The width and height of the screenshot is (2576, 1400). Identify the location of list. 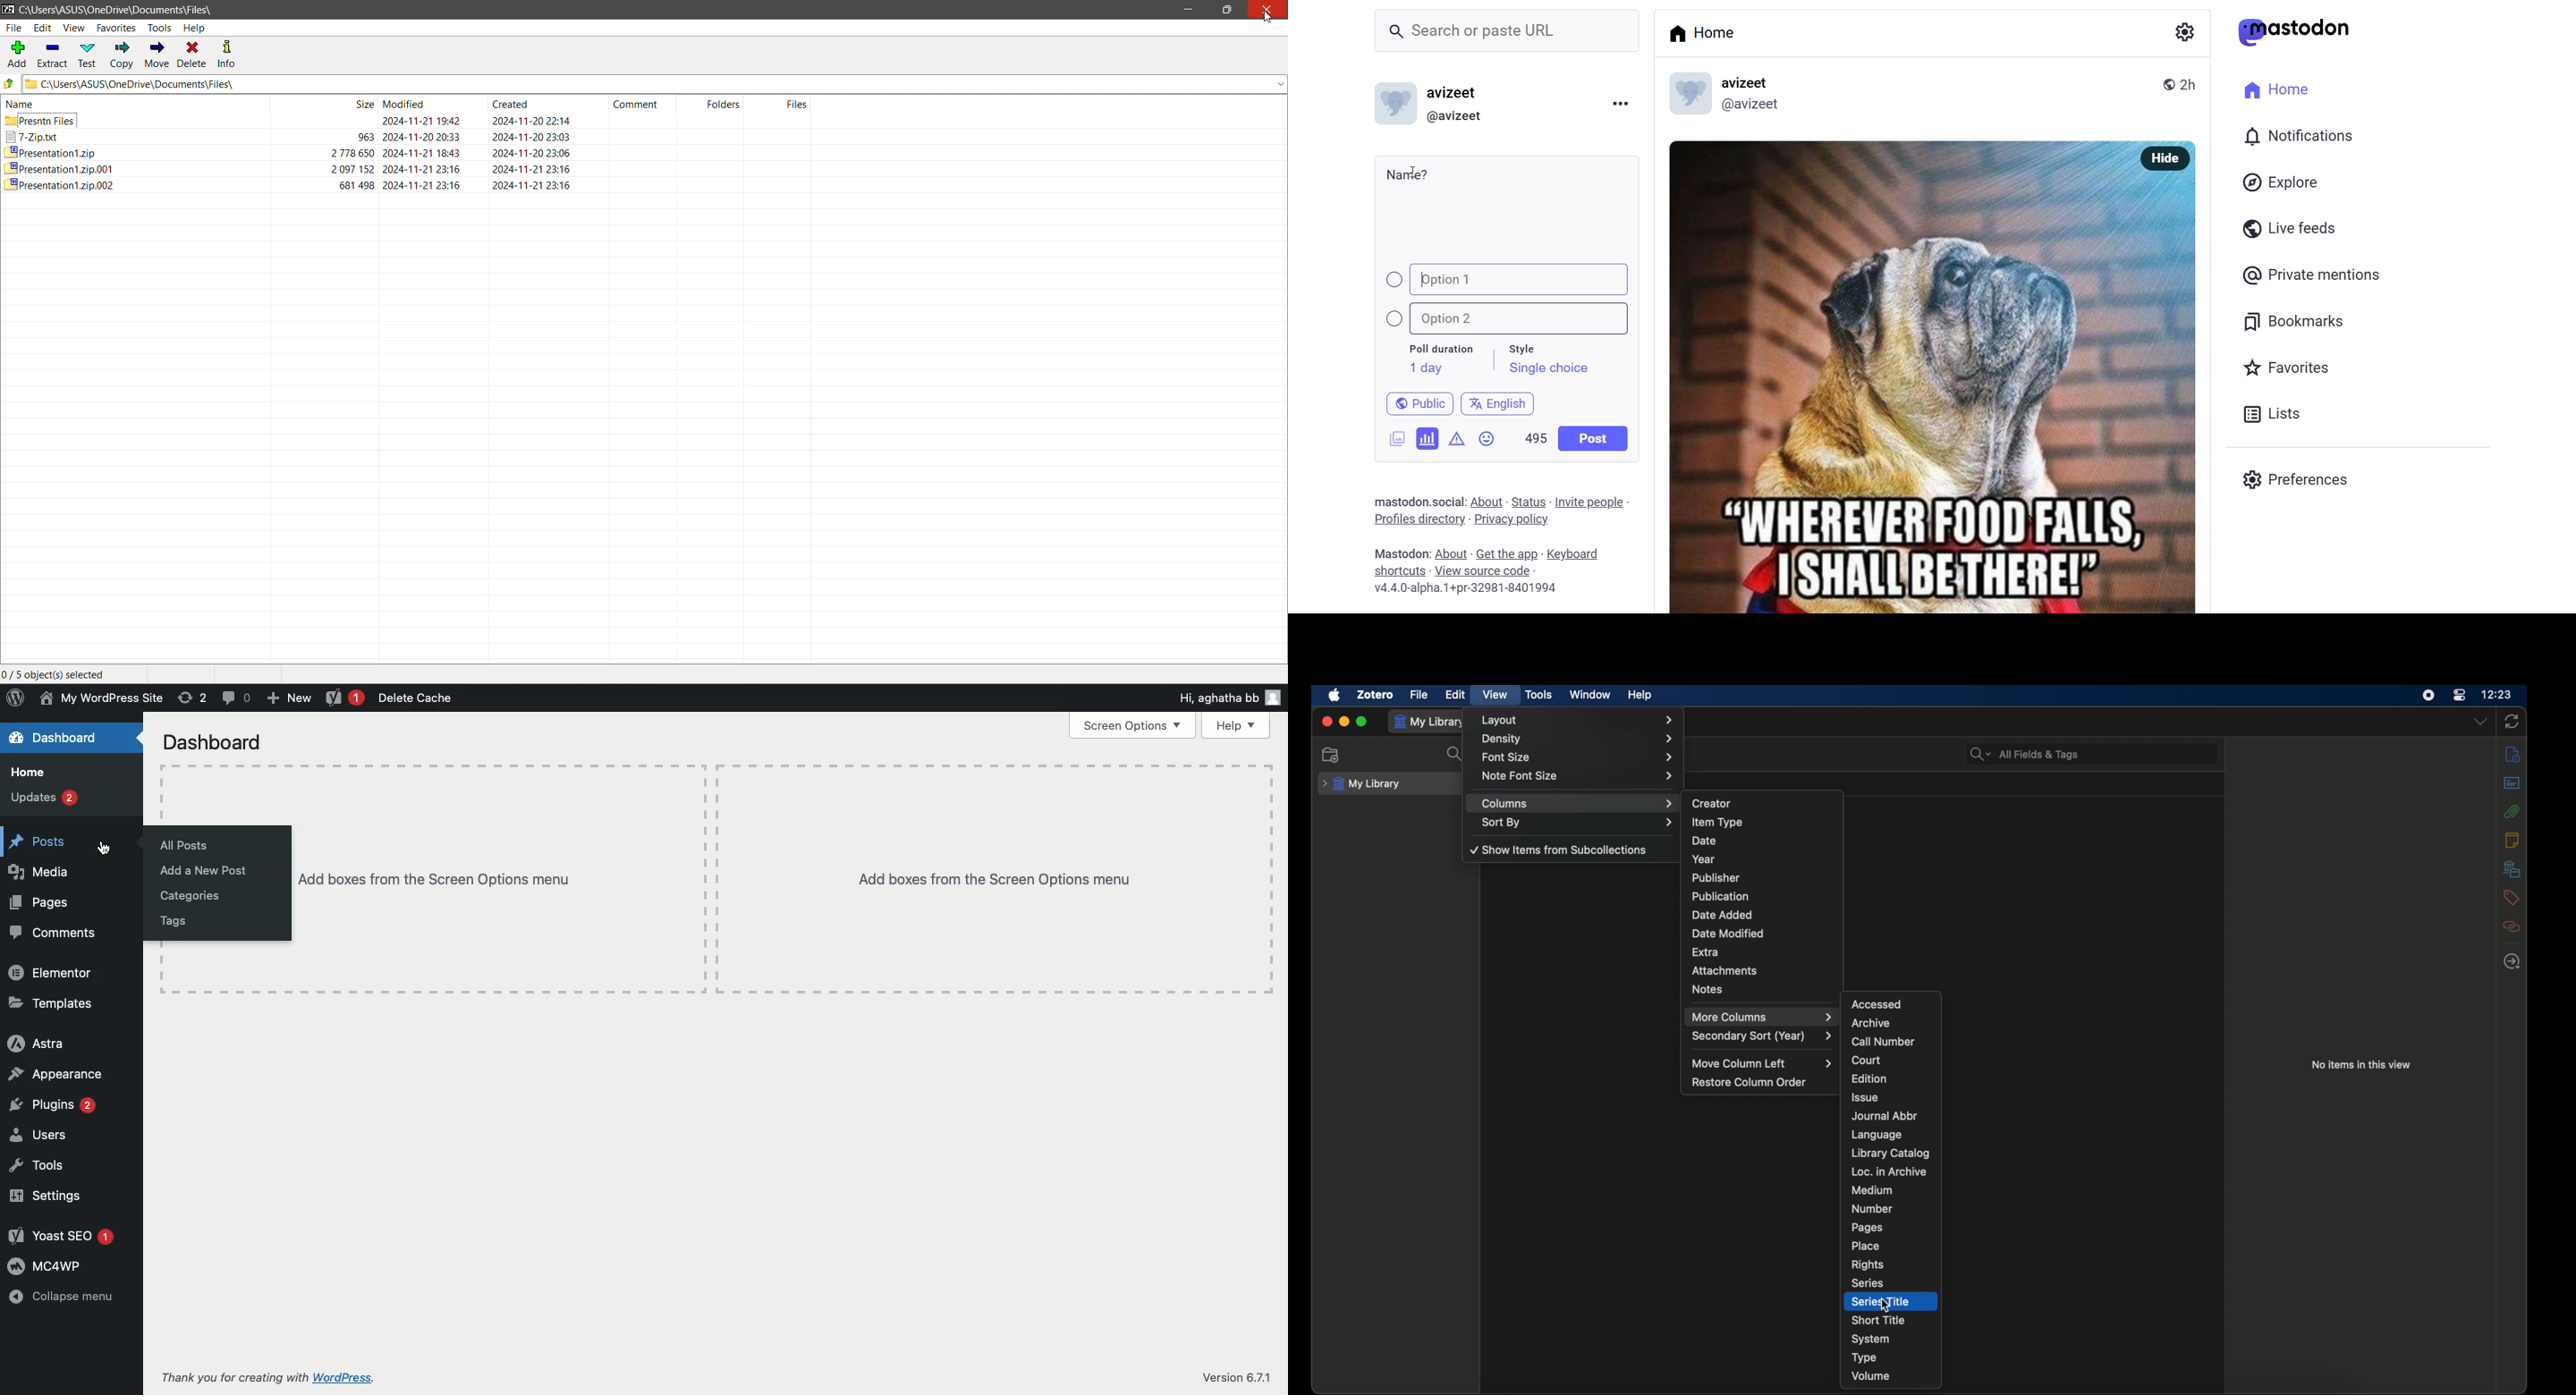
(2268, 414).